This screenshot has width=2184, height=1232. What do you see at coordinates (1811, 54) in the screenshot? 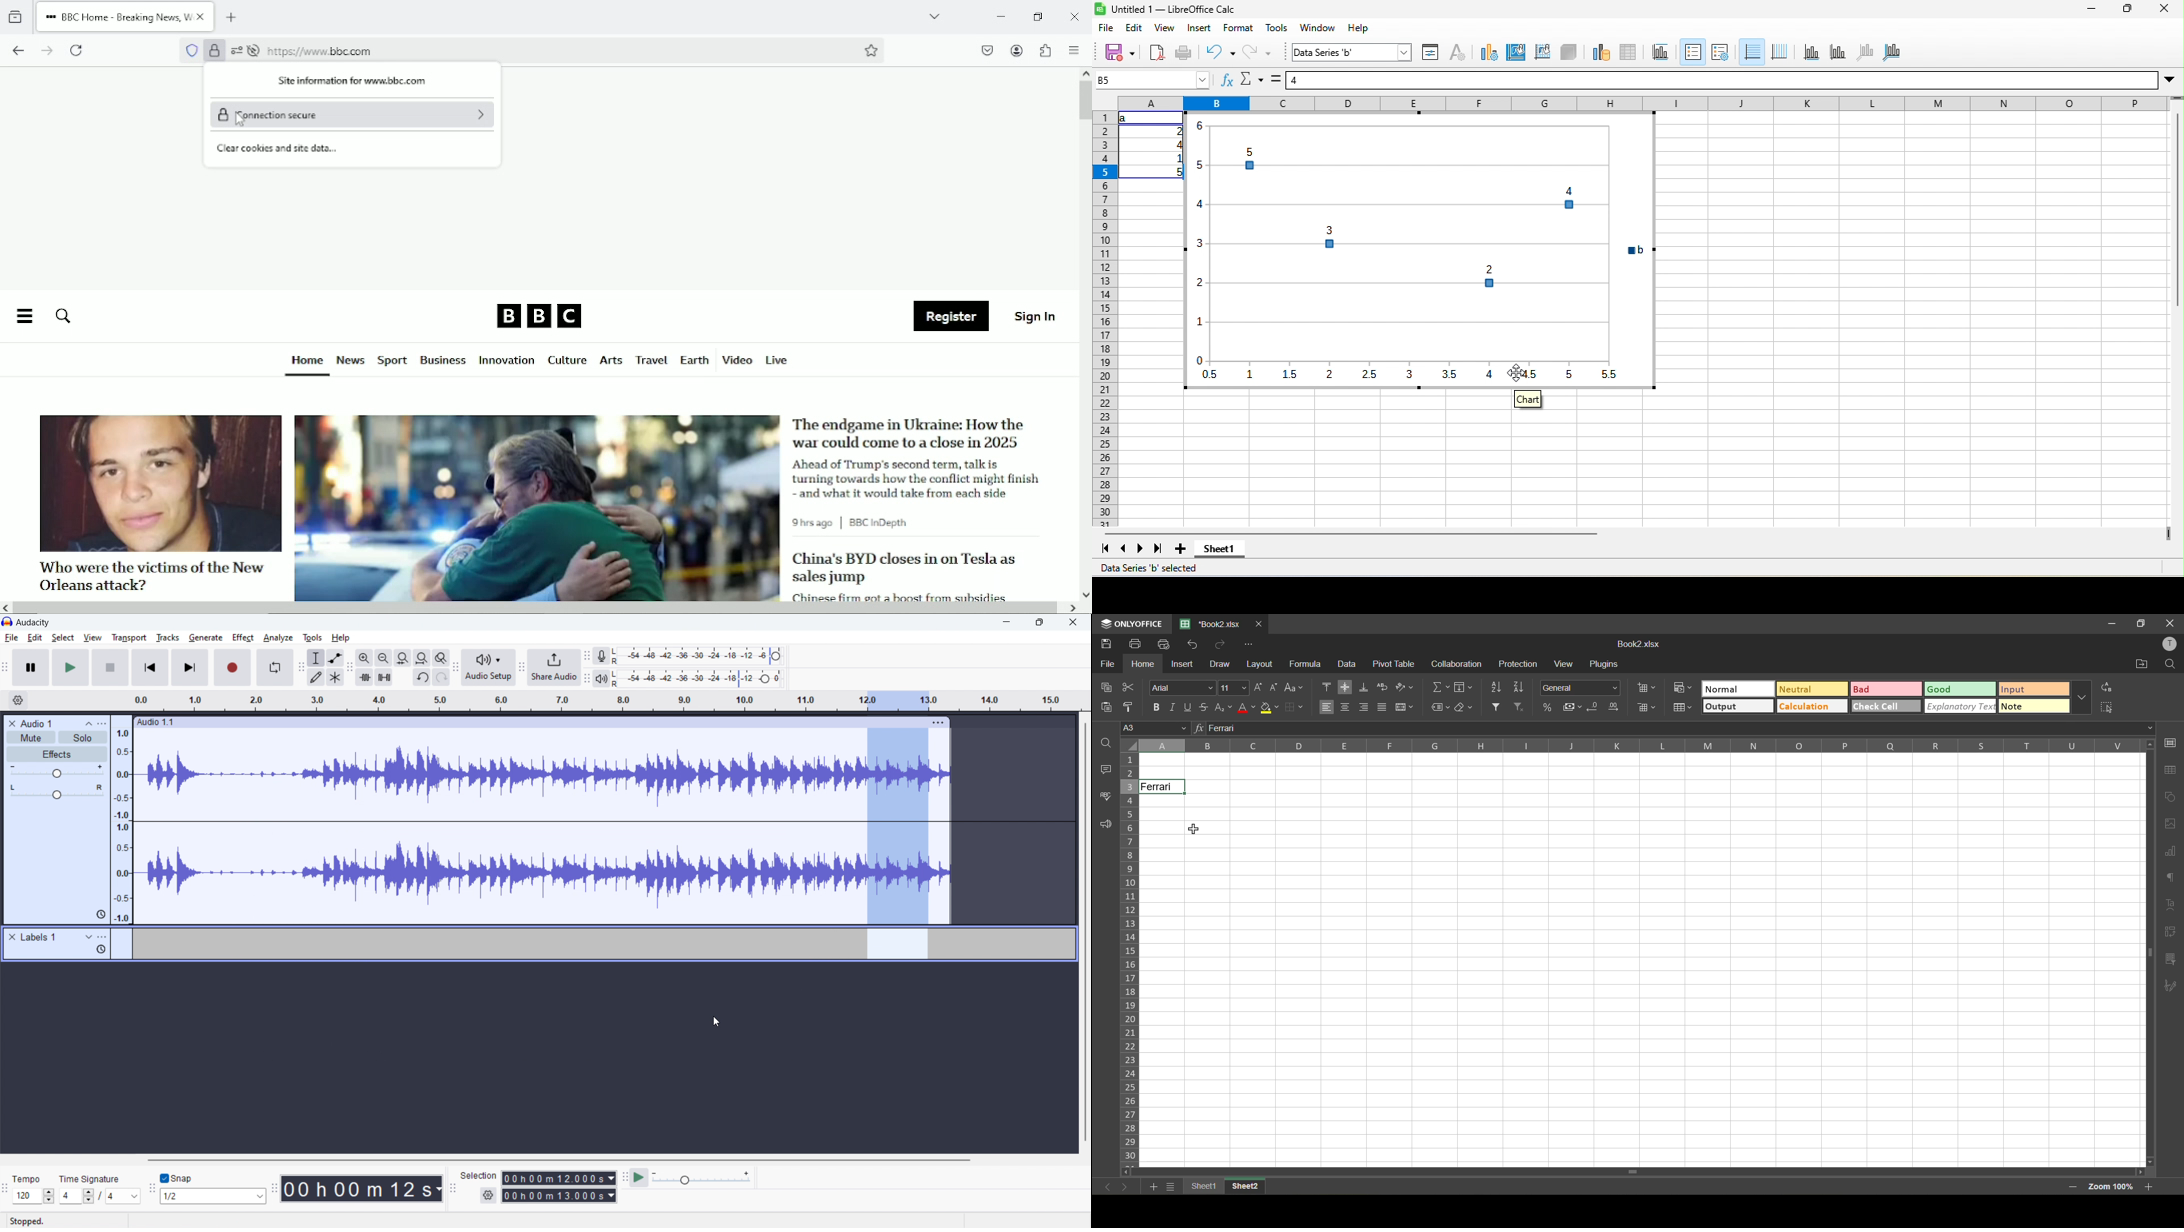
I see `x axis` at bounding box center [1811, 54].